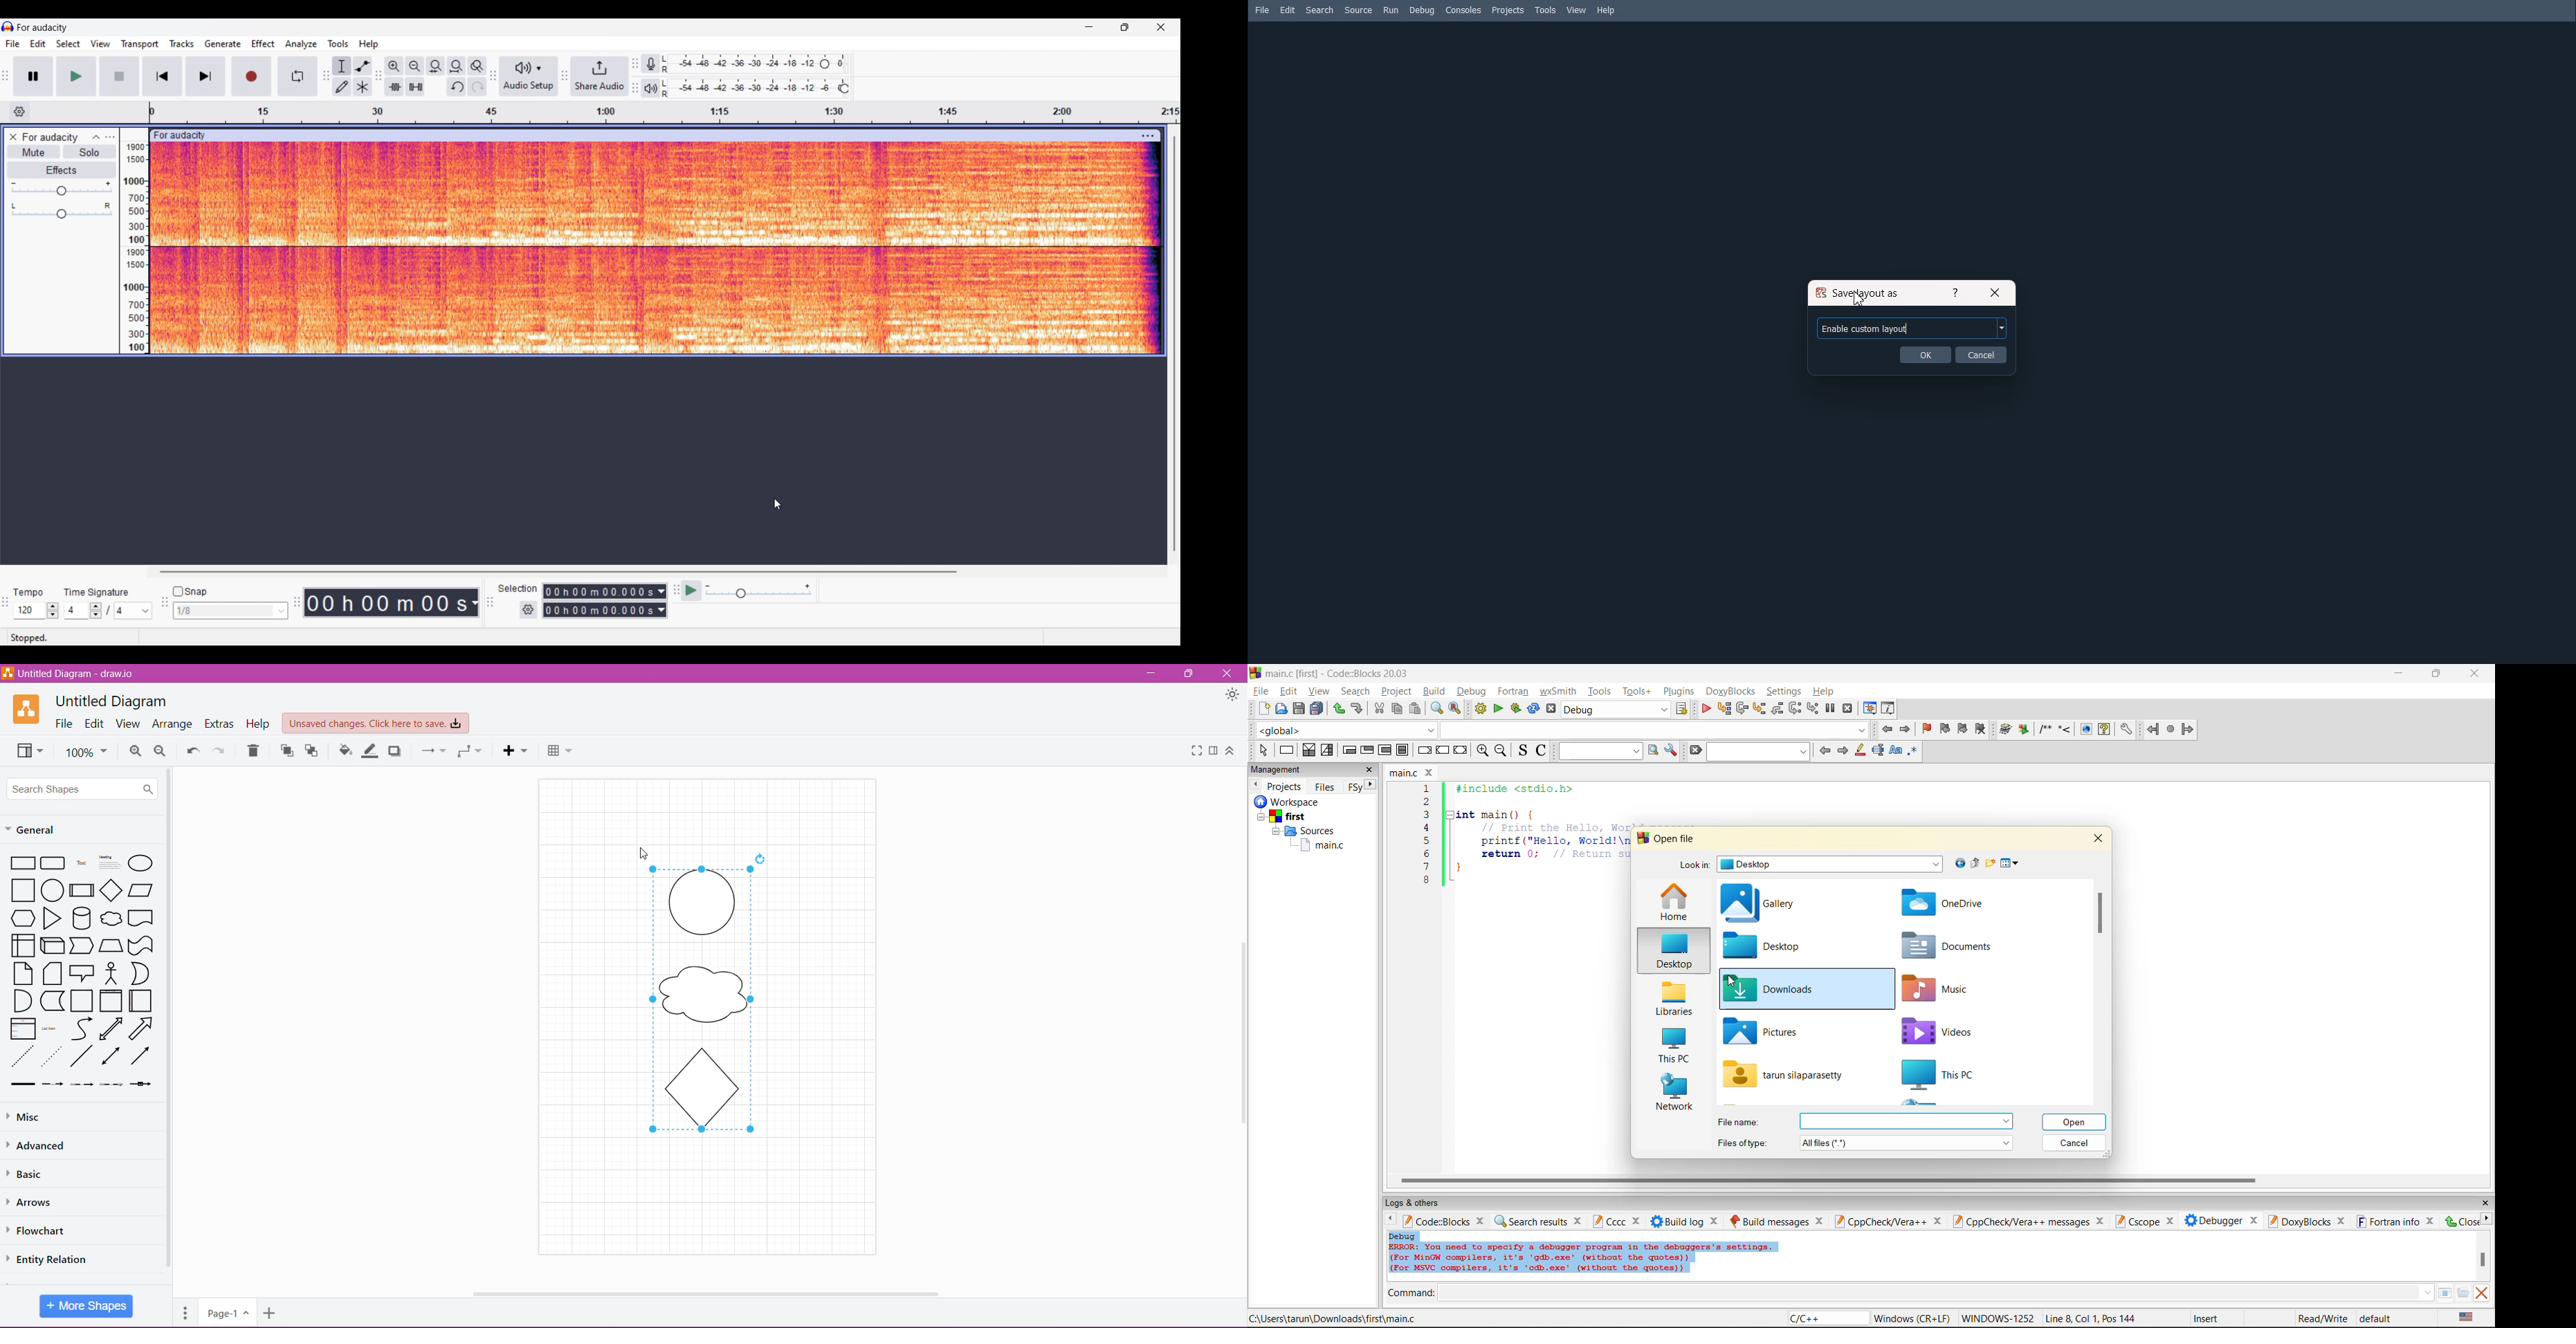 The width and height of the screenshot is (2576, 1344). Describe the element at coordinates (1776, 946) in the screenshot. I see `desktop` at that location.